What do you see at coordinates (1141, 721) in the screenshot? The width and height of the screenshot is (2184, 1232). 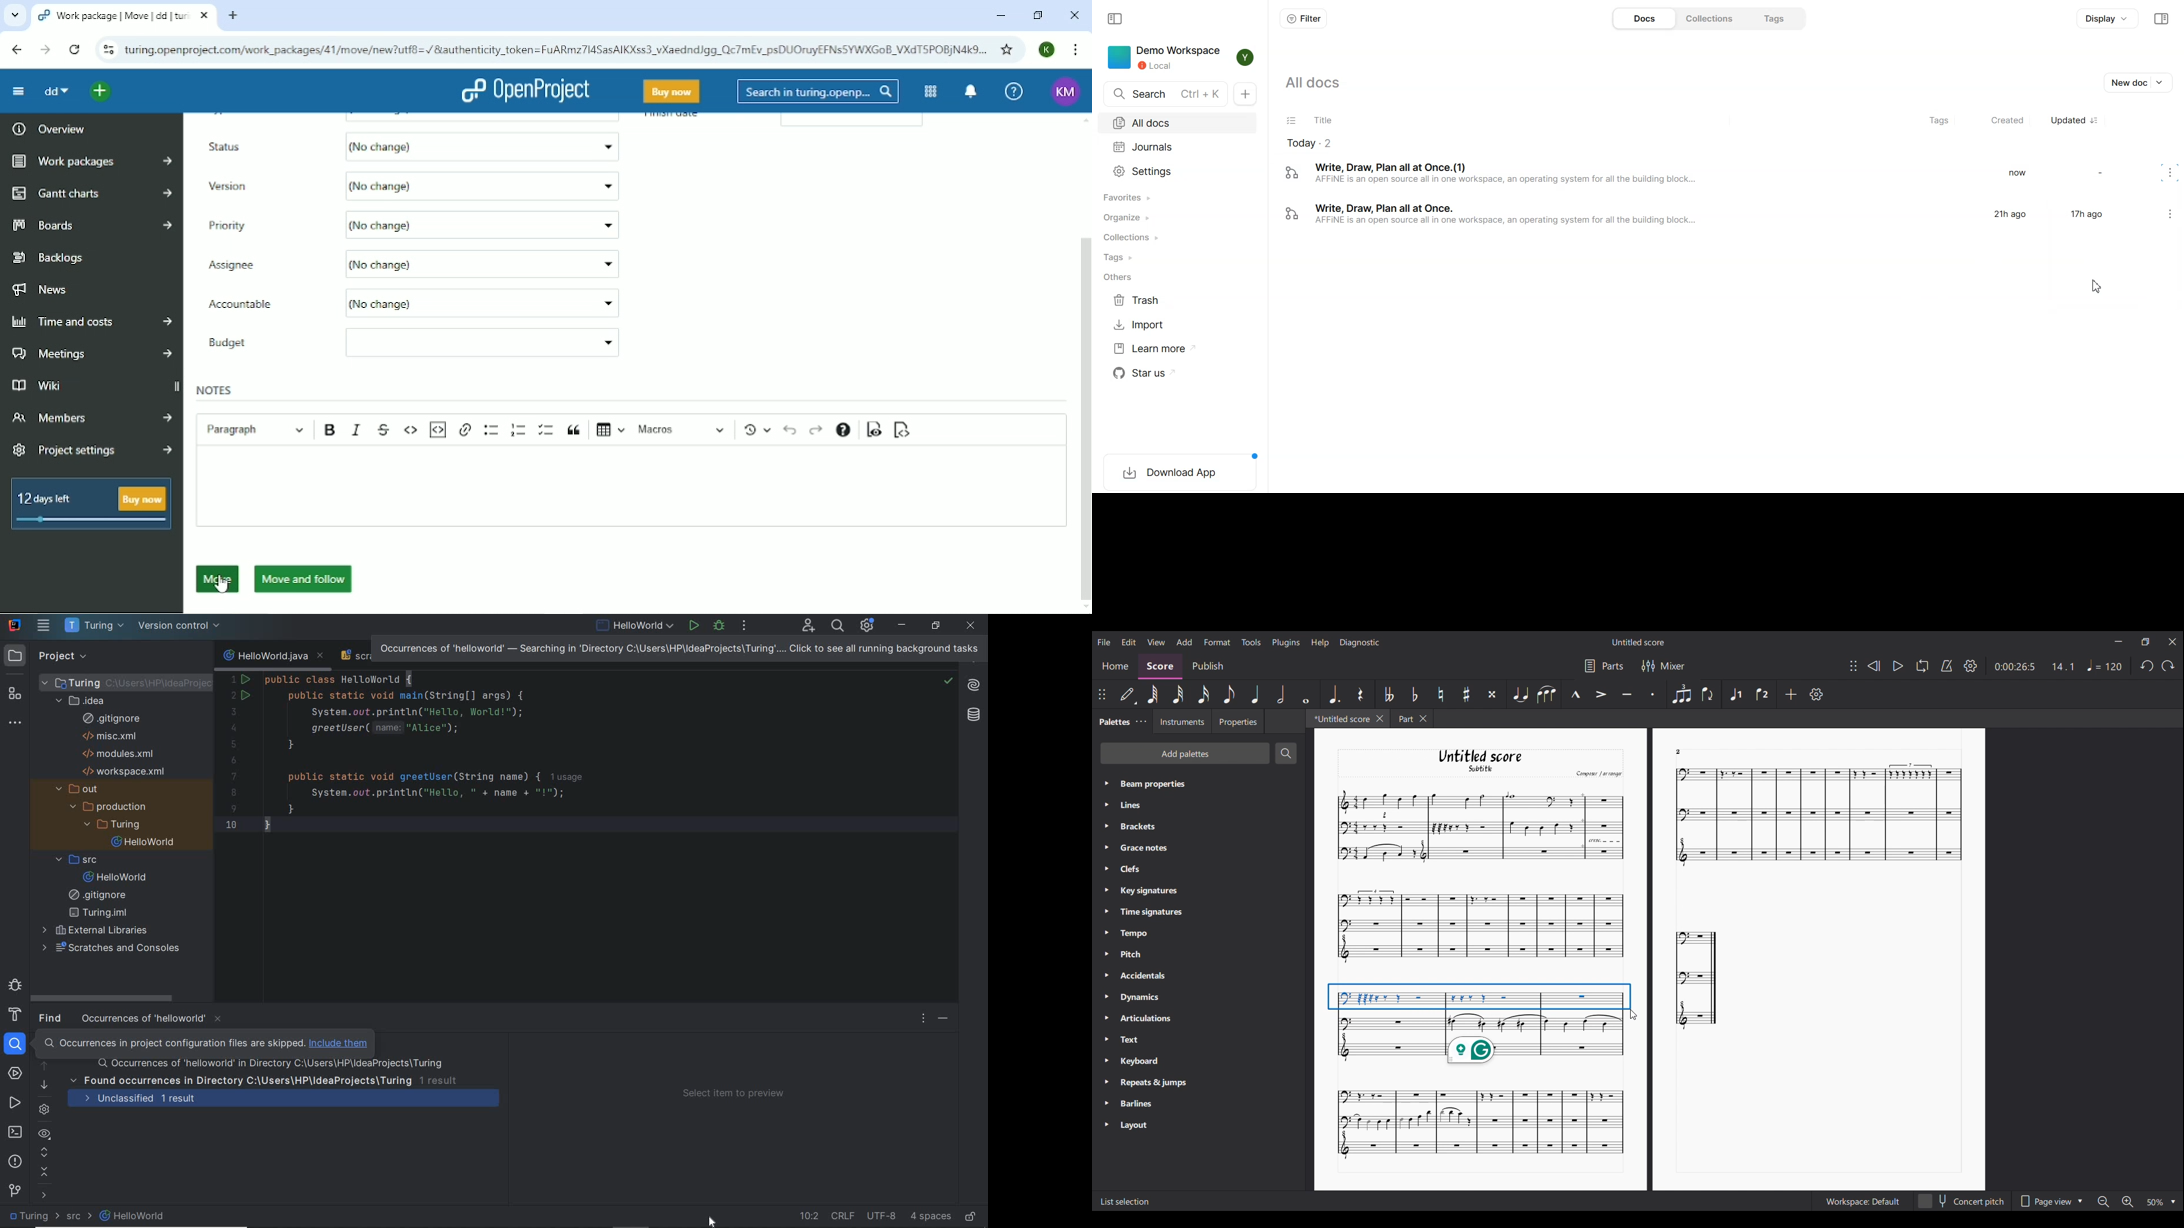 I see `Tab settings` at bounding box center [1141, 721].